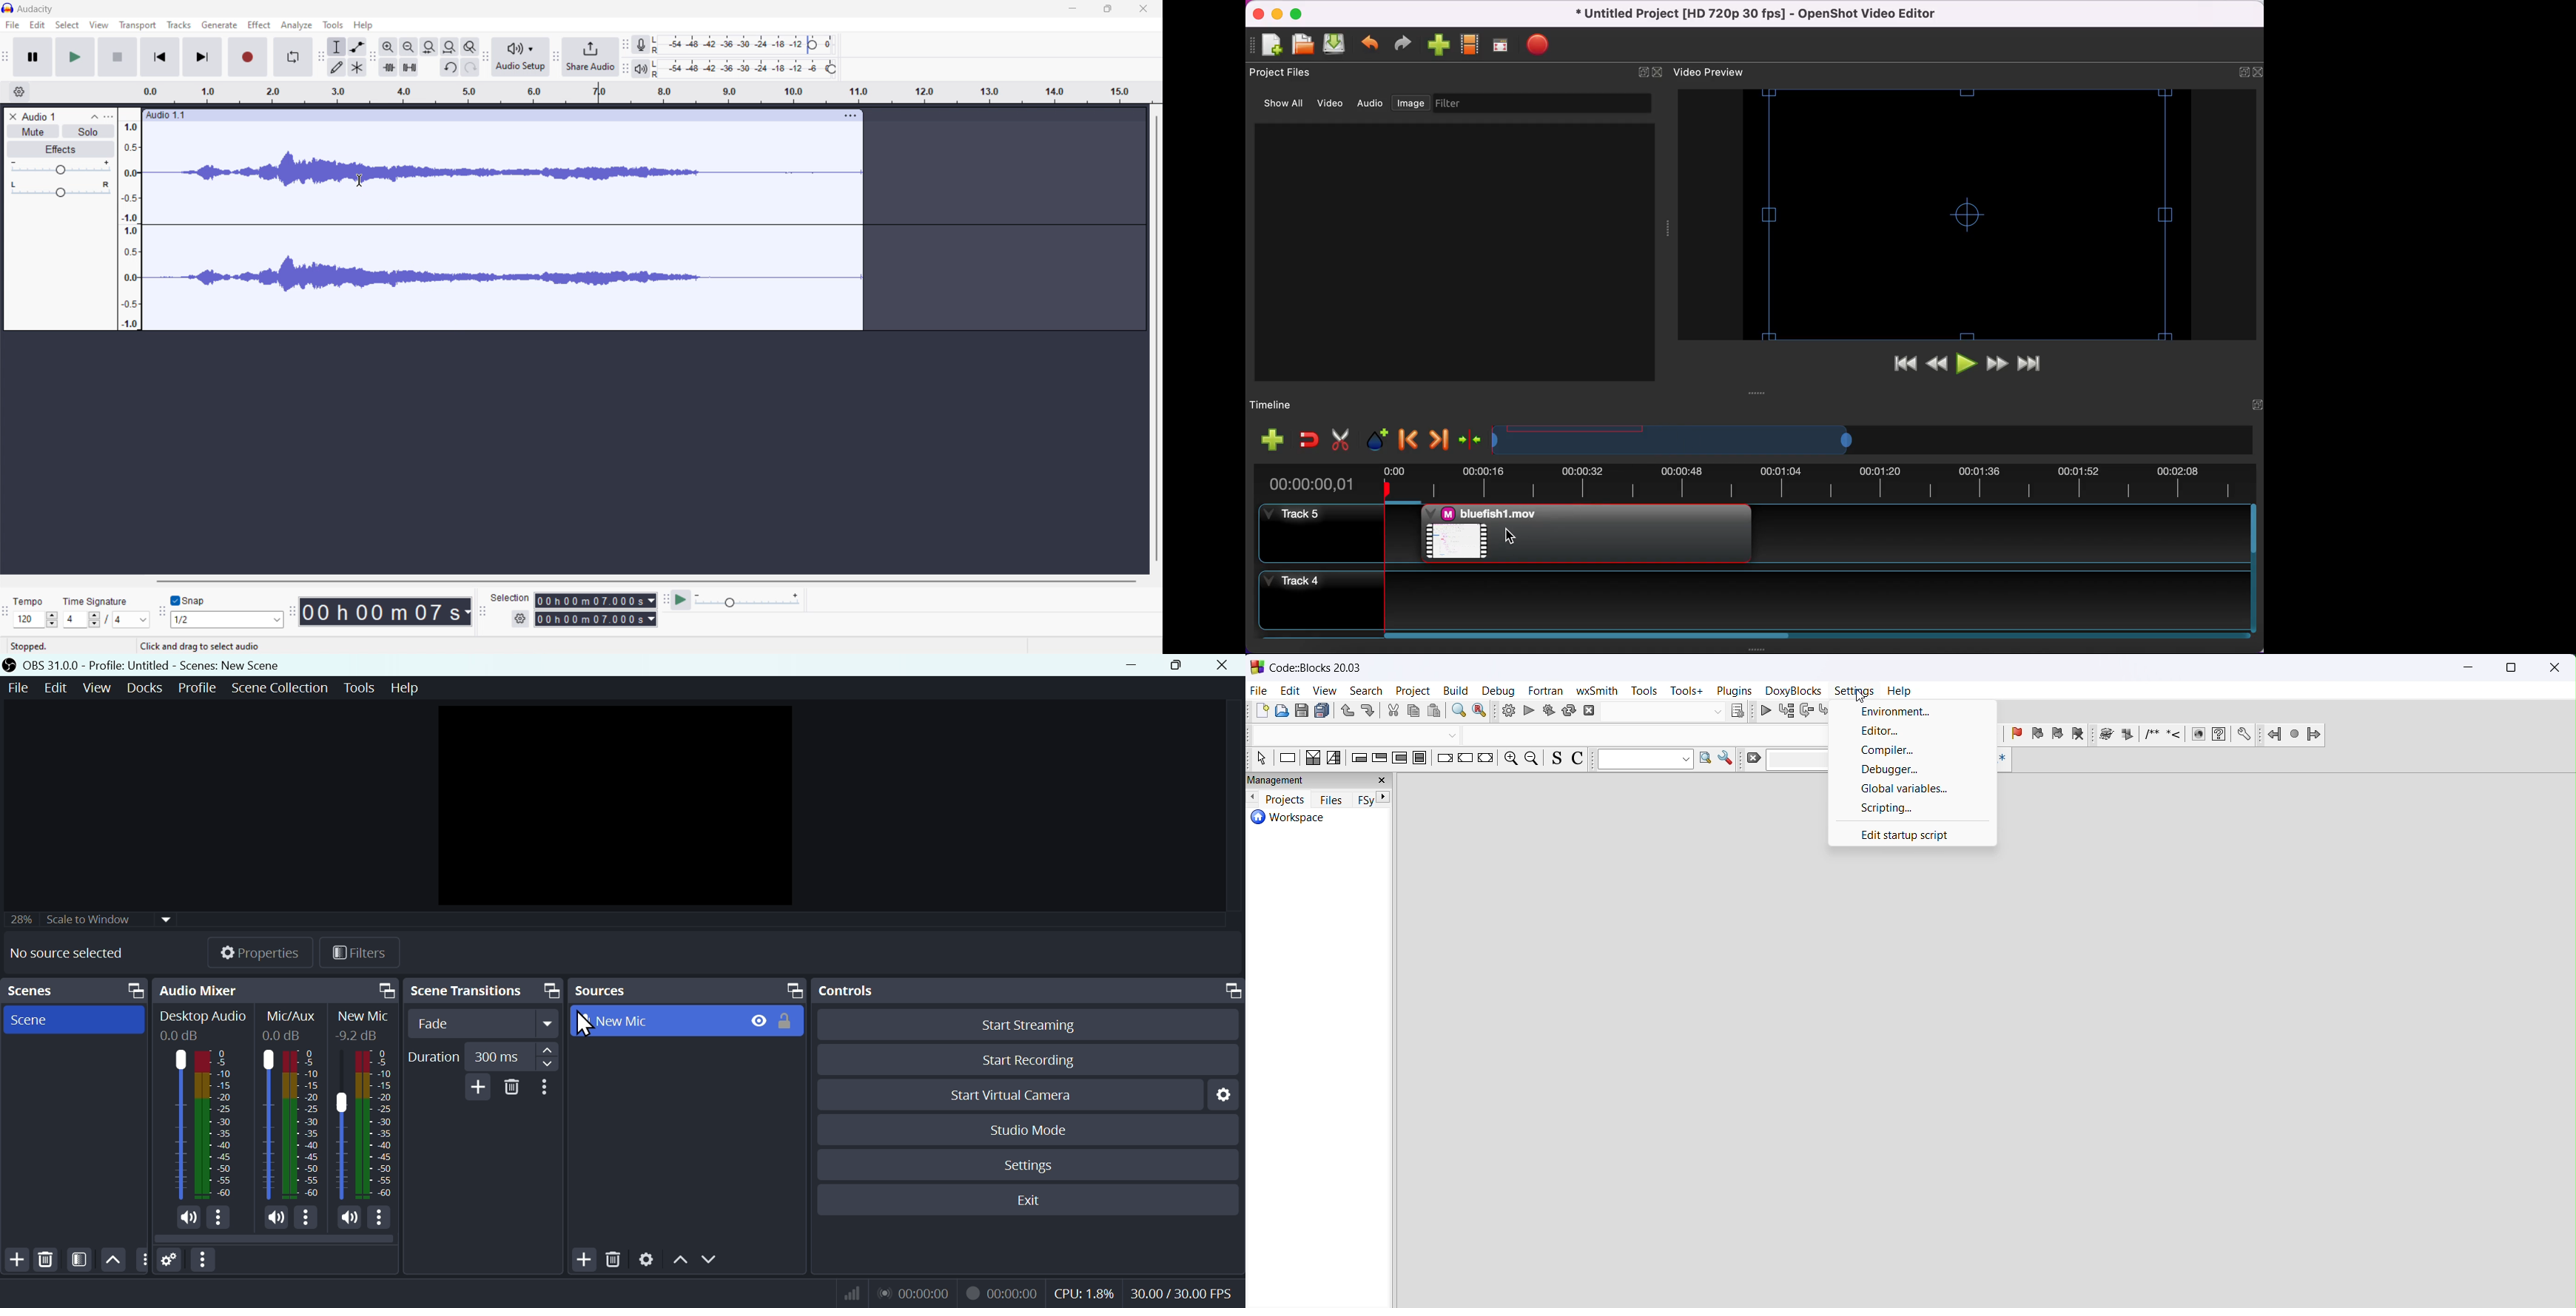 The height and width of the screenshot is (1316, 2576). Describe the element at coordinates (138, 25) in the screenshot. I see `transport` at that location.